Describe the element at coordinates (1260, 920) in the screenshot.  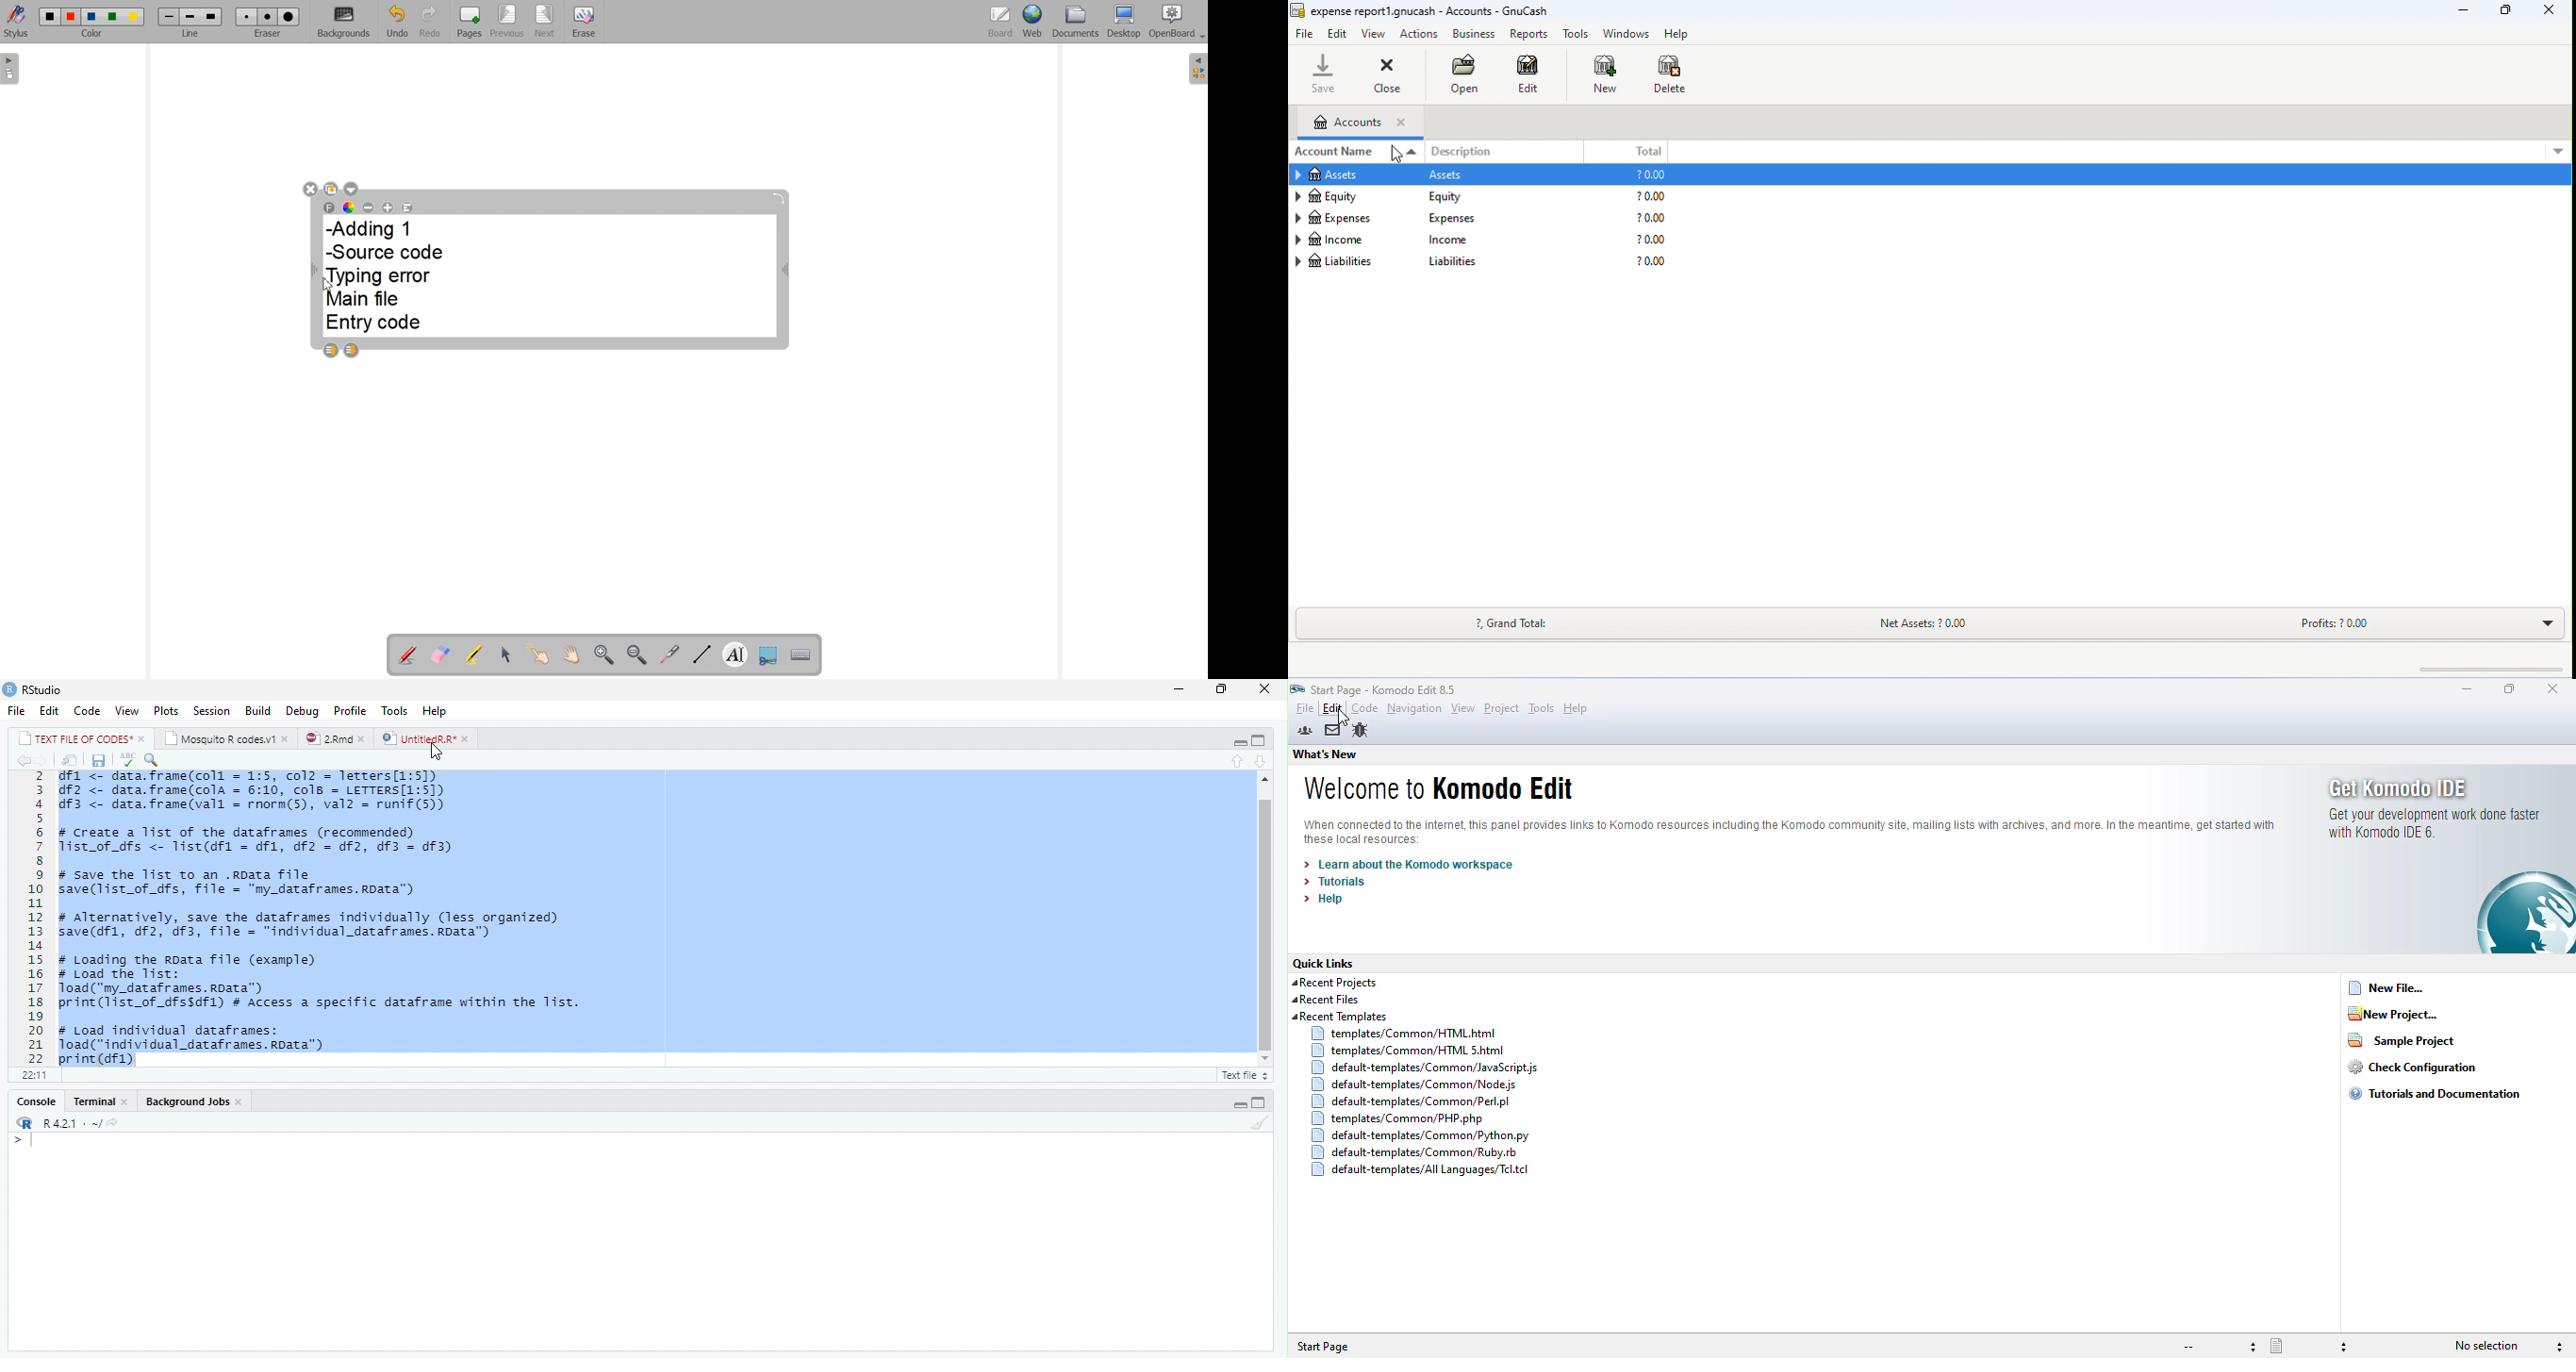
I see `vertical scroll bar` at that location.